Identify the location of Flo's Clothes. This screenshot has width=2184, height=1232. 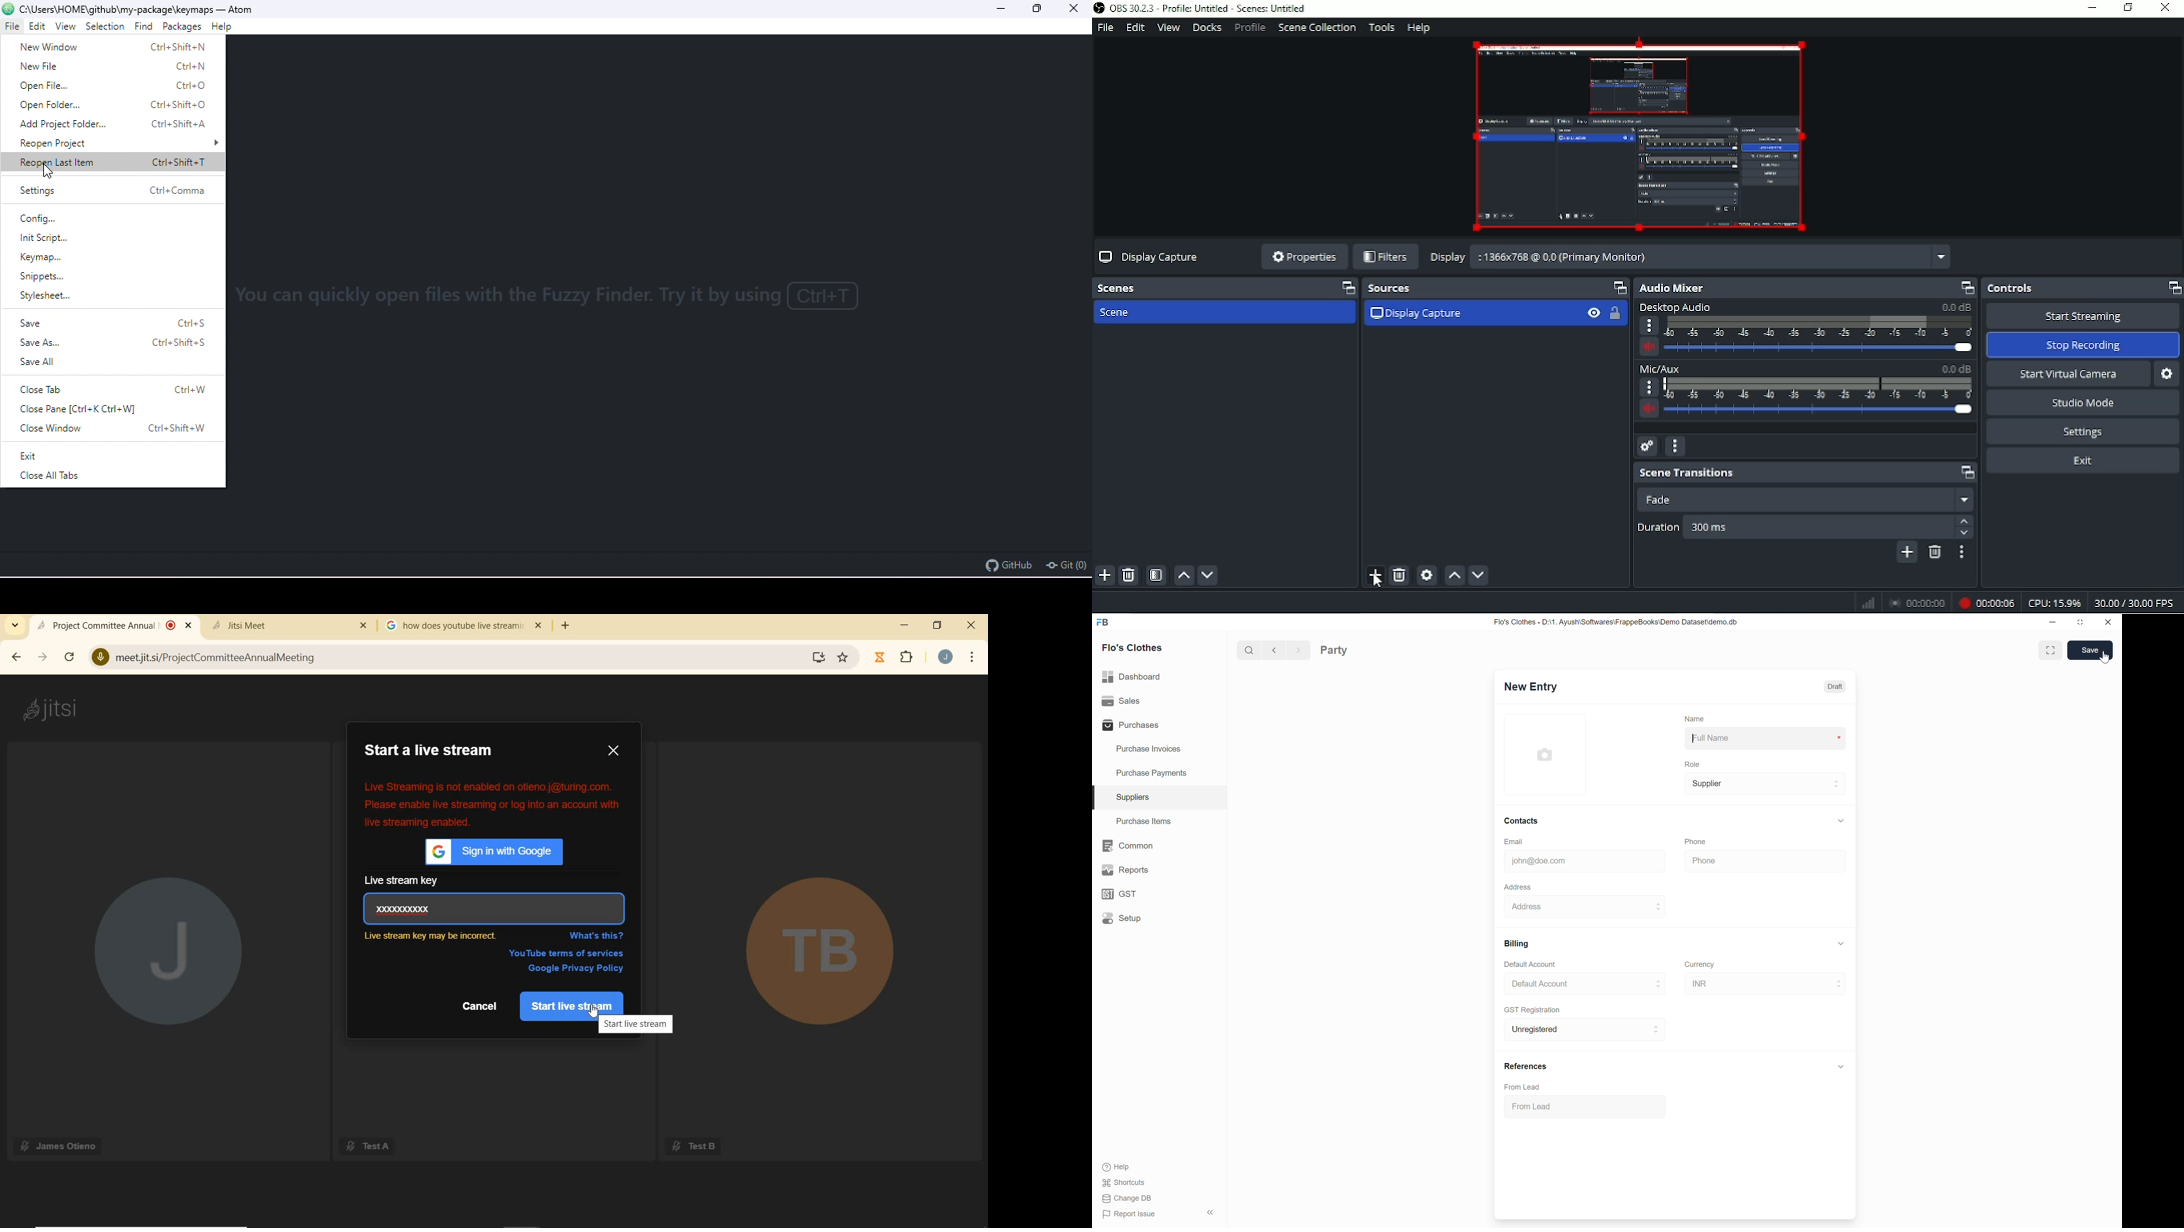
(1132, 647).